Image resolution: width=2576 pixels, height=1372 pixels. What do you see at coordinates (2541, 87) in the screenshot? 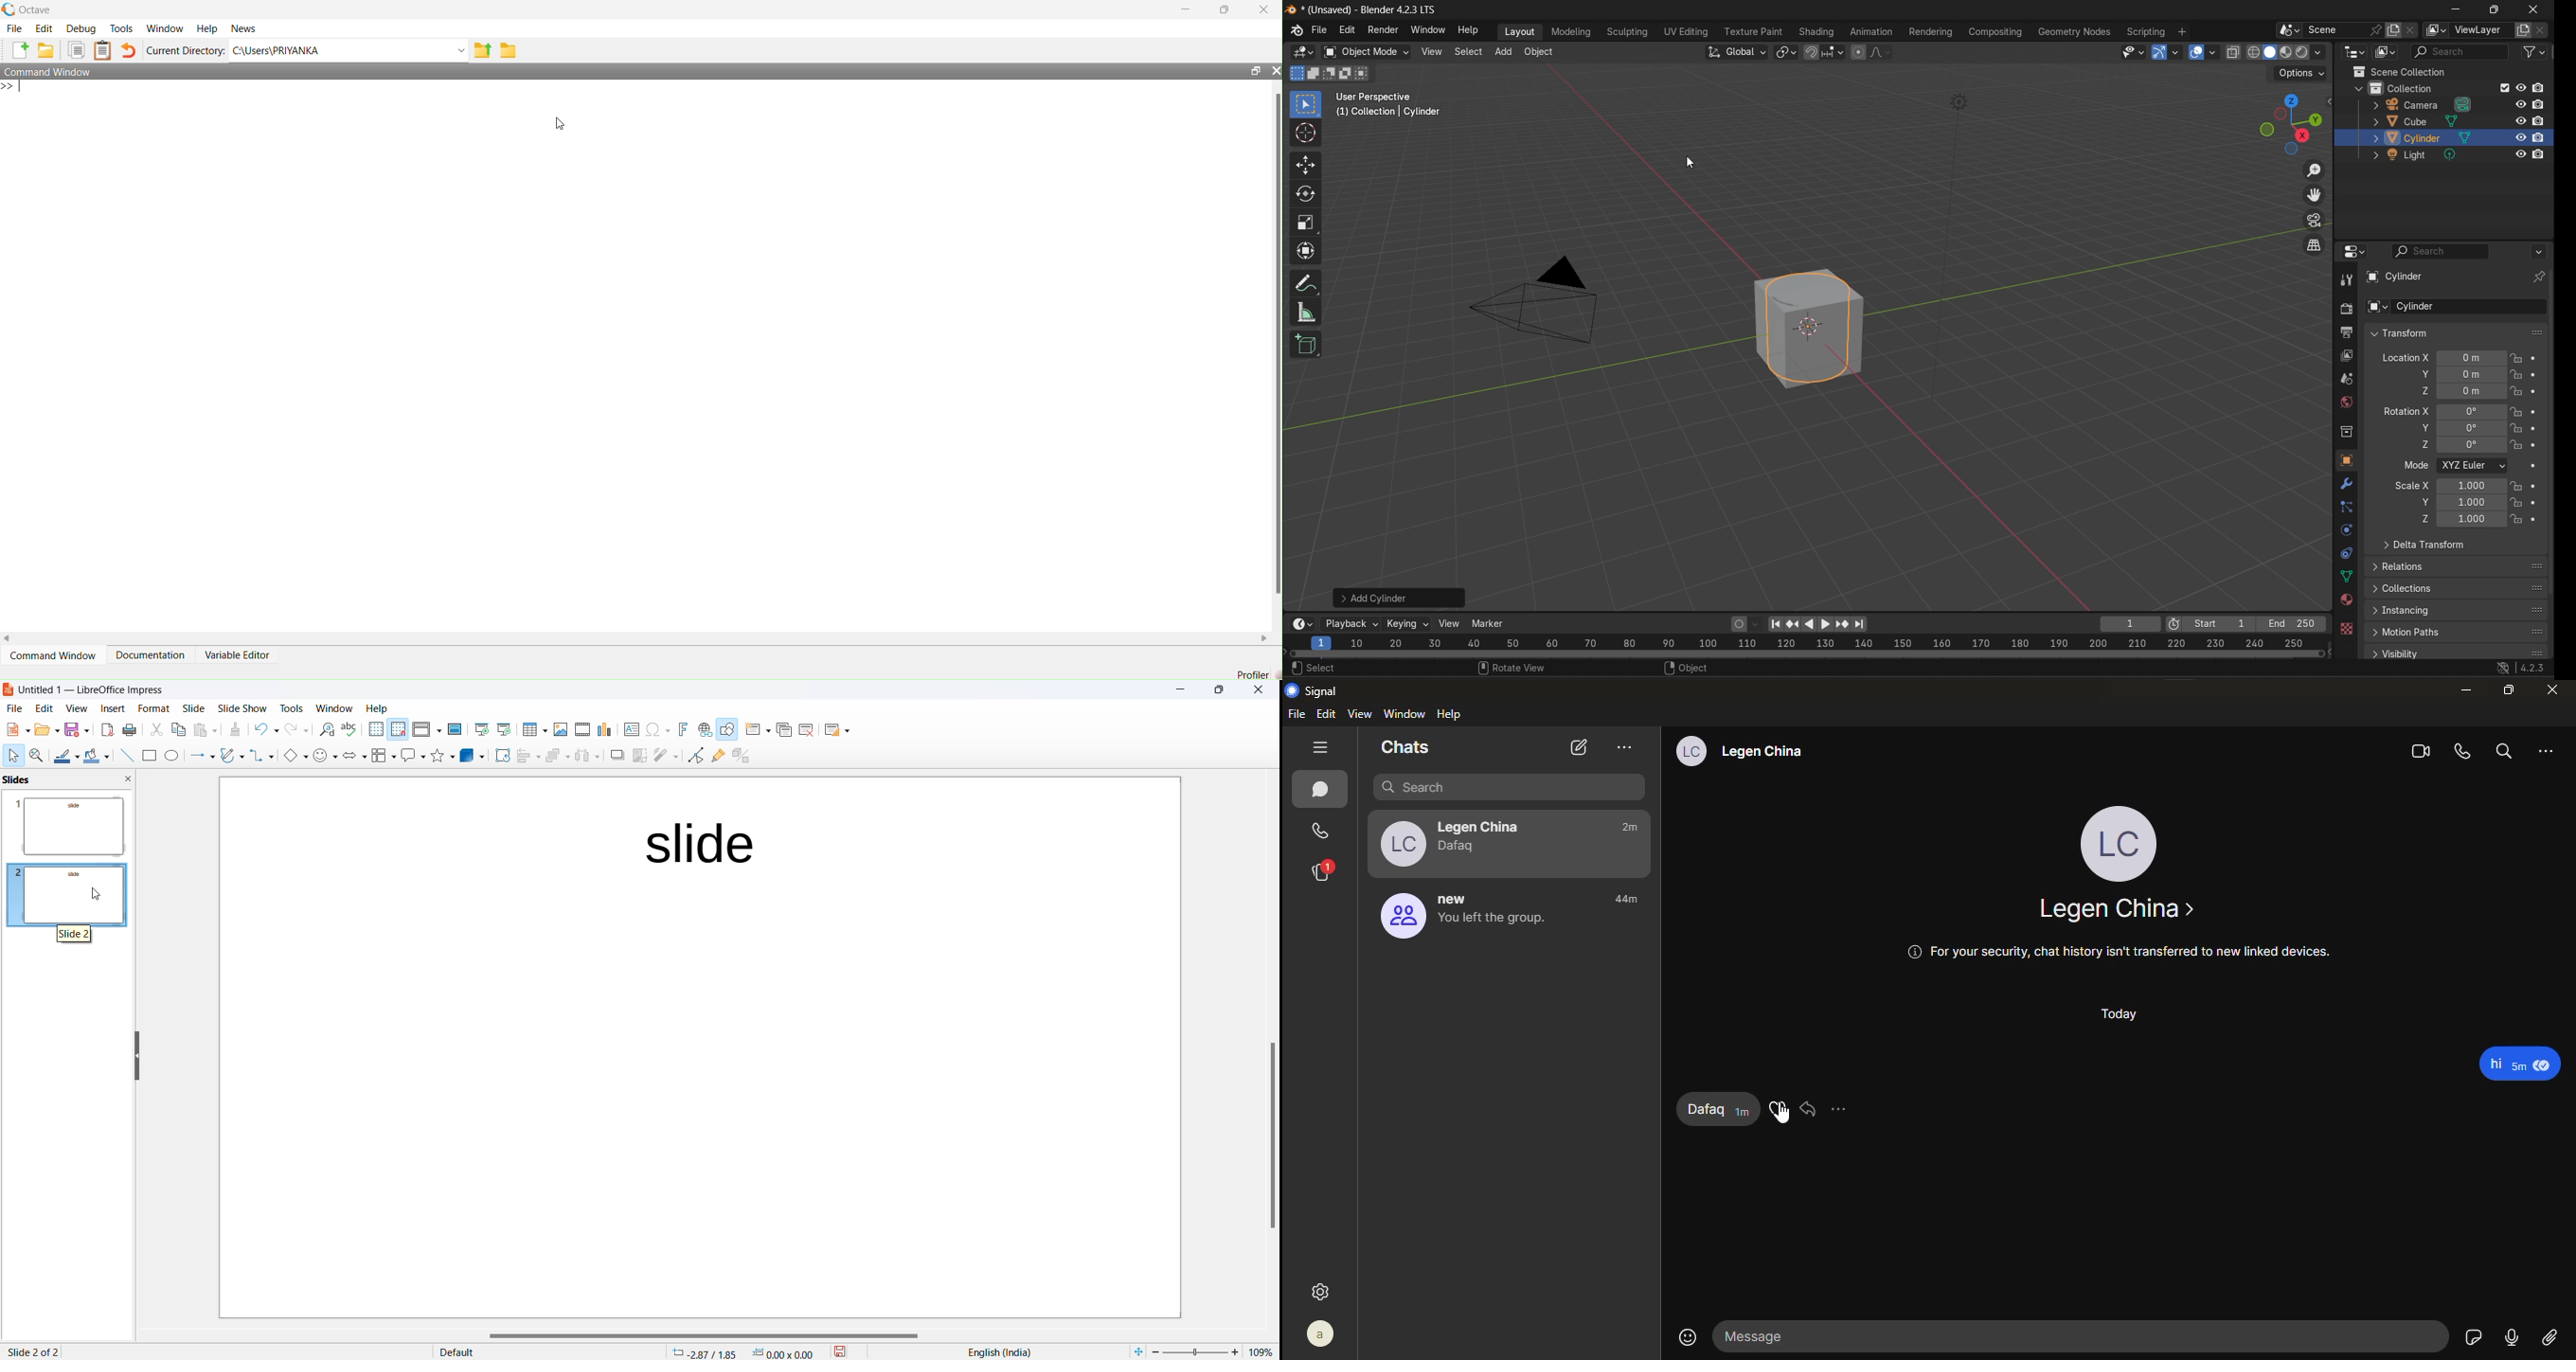
I see `disable in renders` at bounding box center [2541, 87].